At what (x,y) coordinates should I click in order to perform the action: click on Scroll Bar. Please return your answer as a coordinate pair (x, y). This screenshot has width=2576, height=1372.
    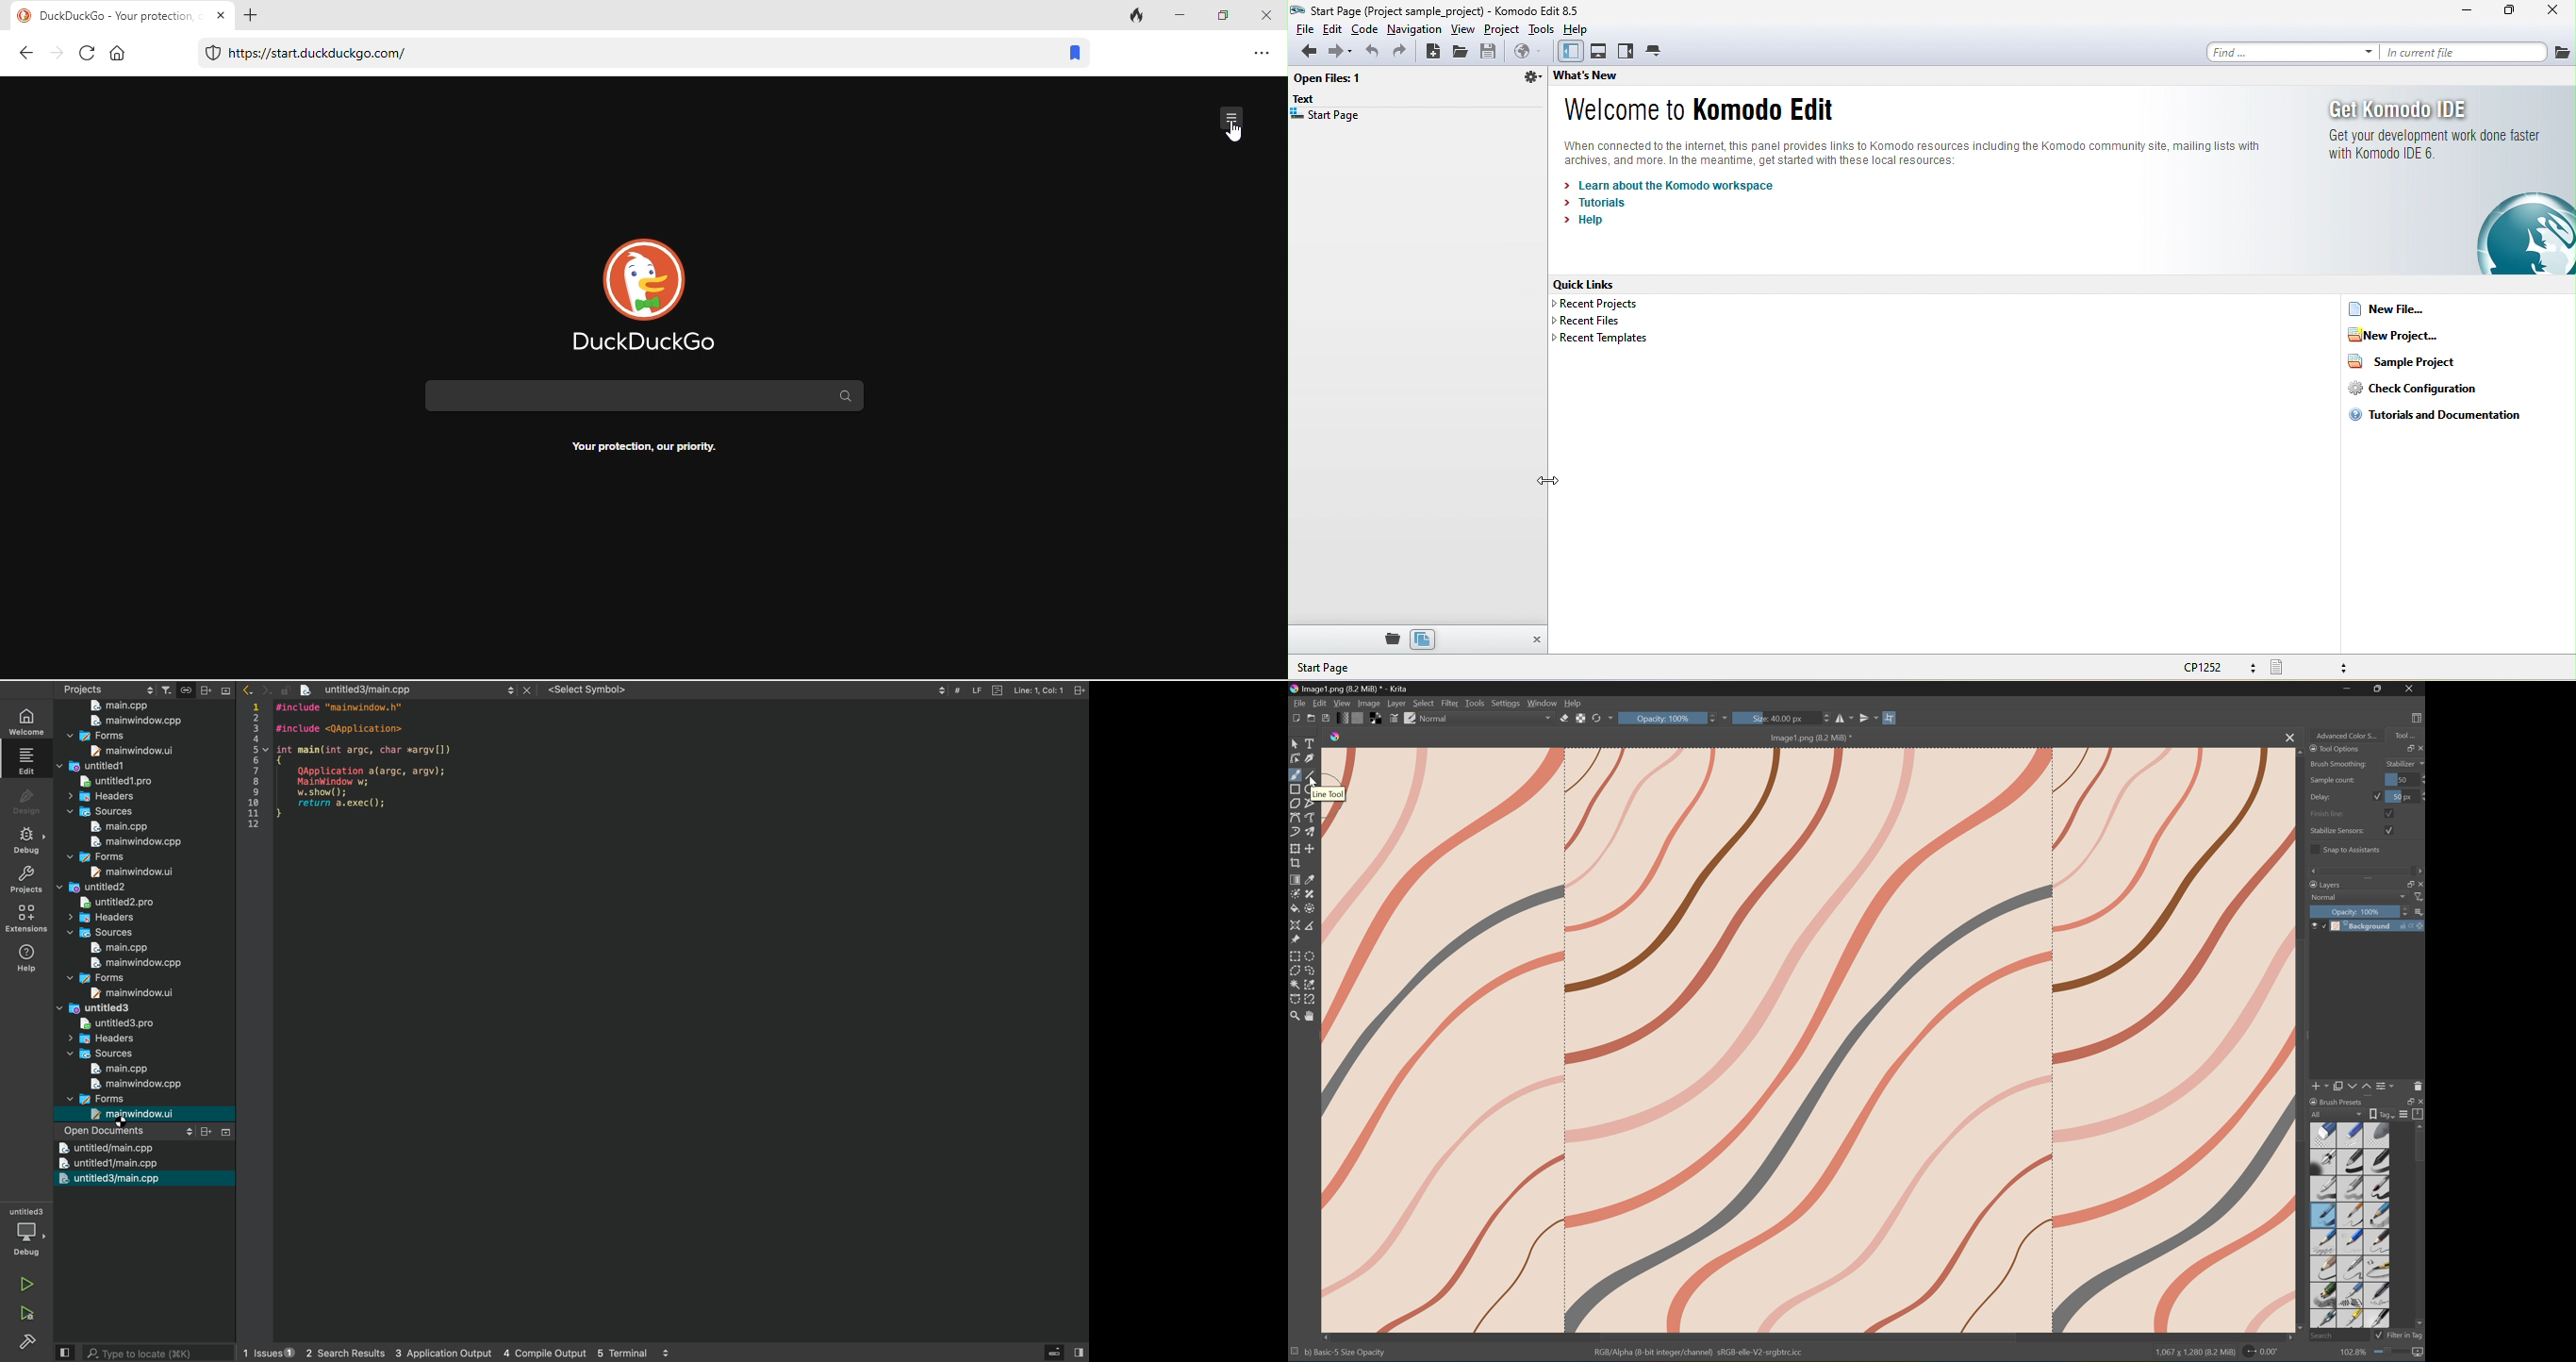
    Looking at the image, I should click on (2302, 1041).